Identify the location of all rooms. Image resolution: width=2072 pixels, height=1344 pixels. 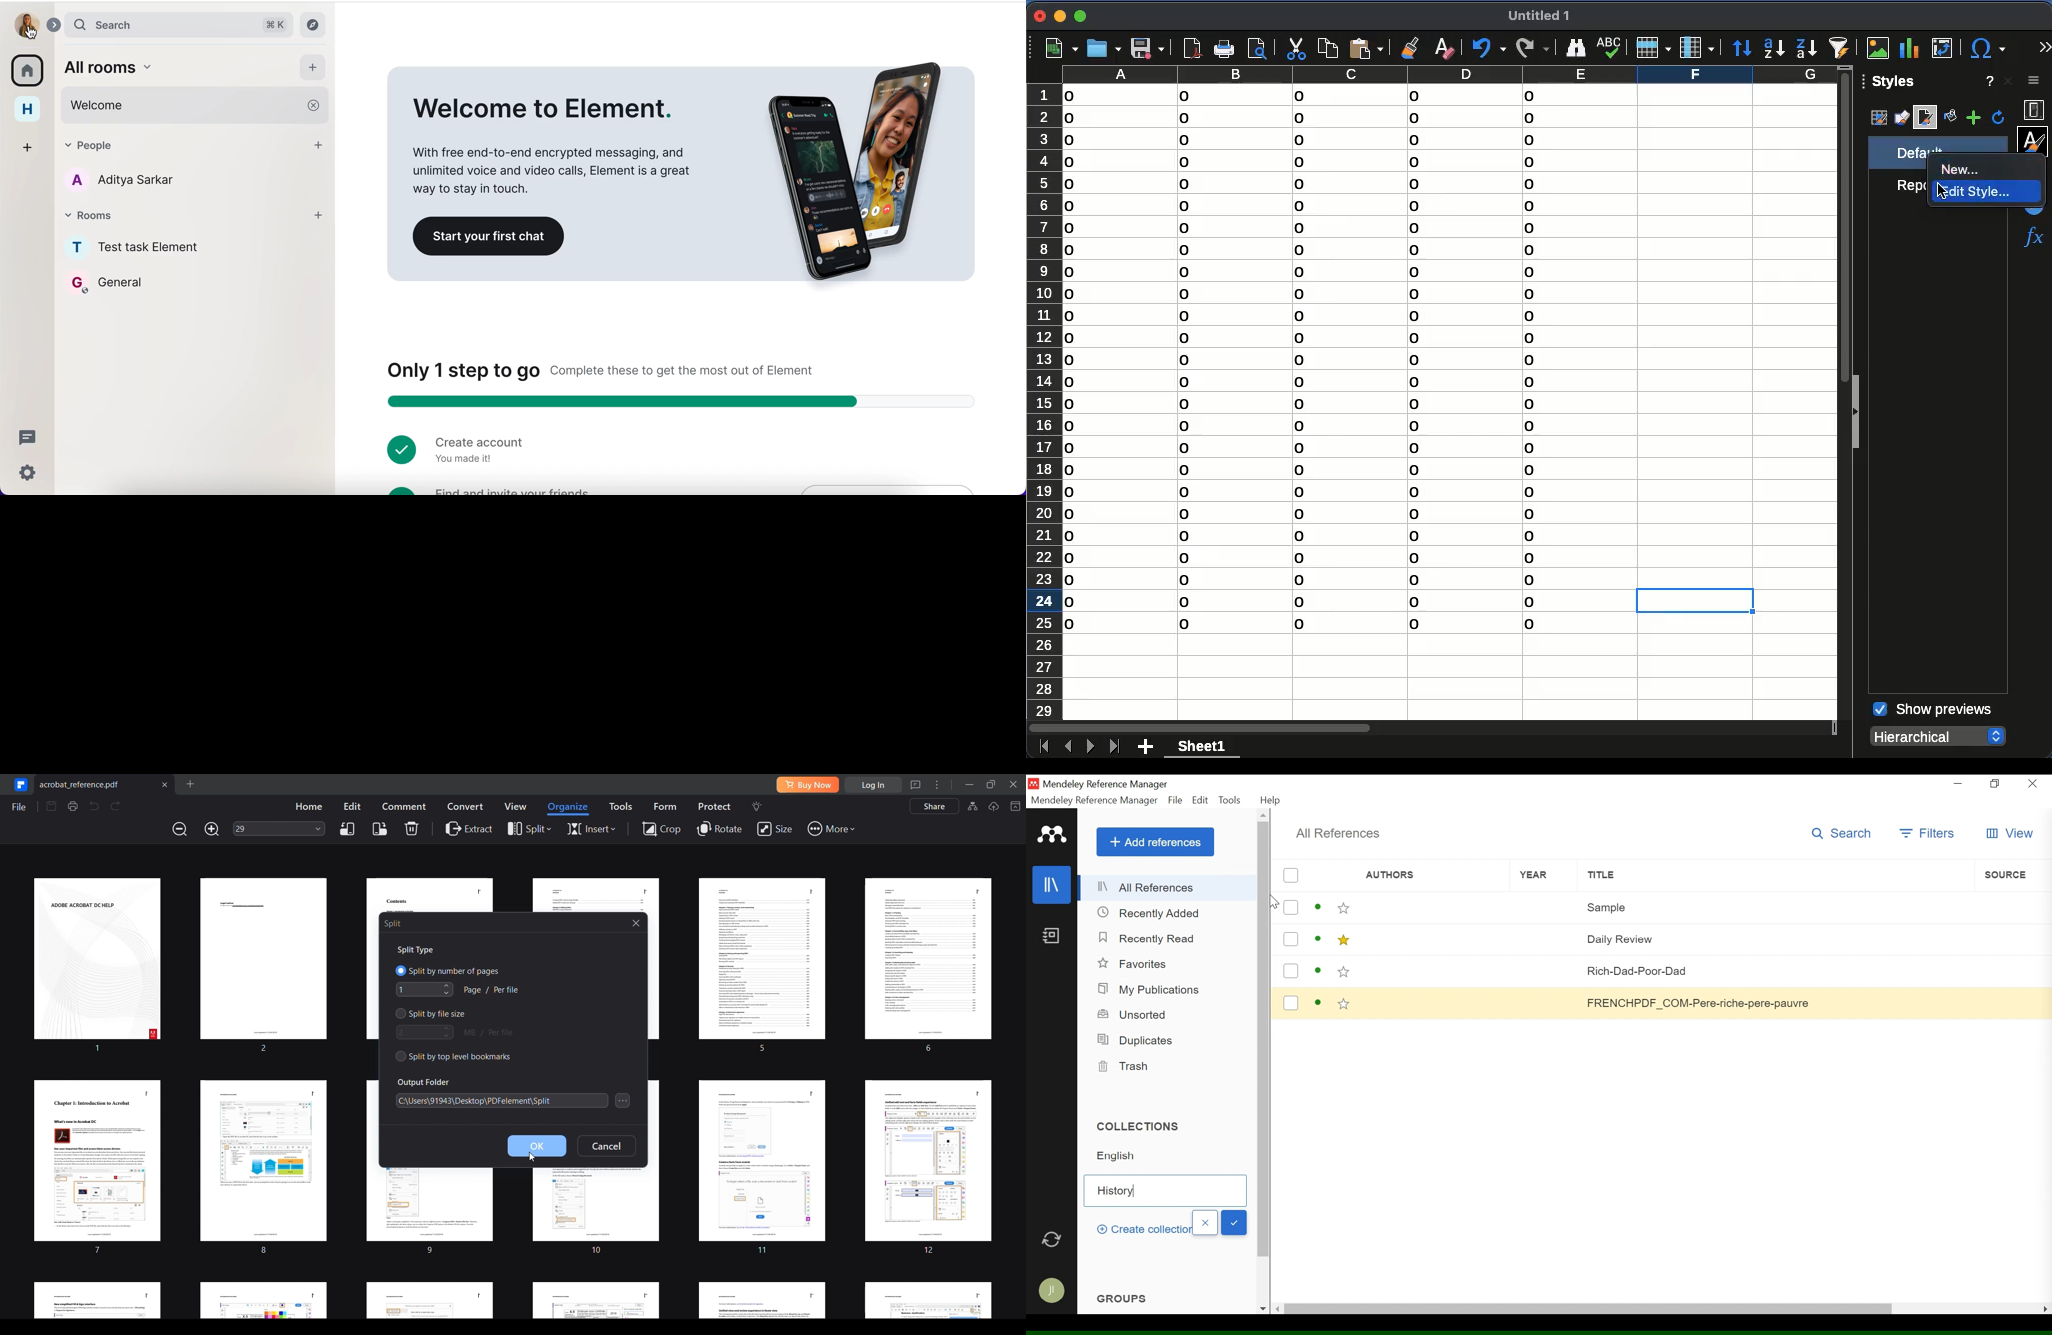
(174, 66).